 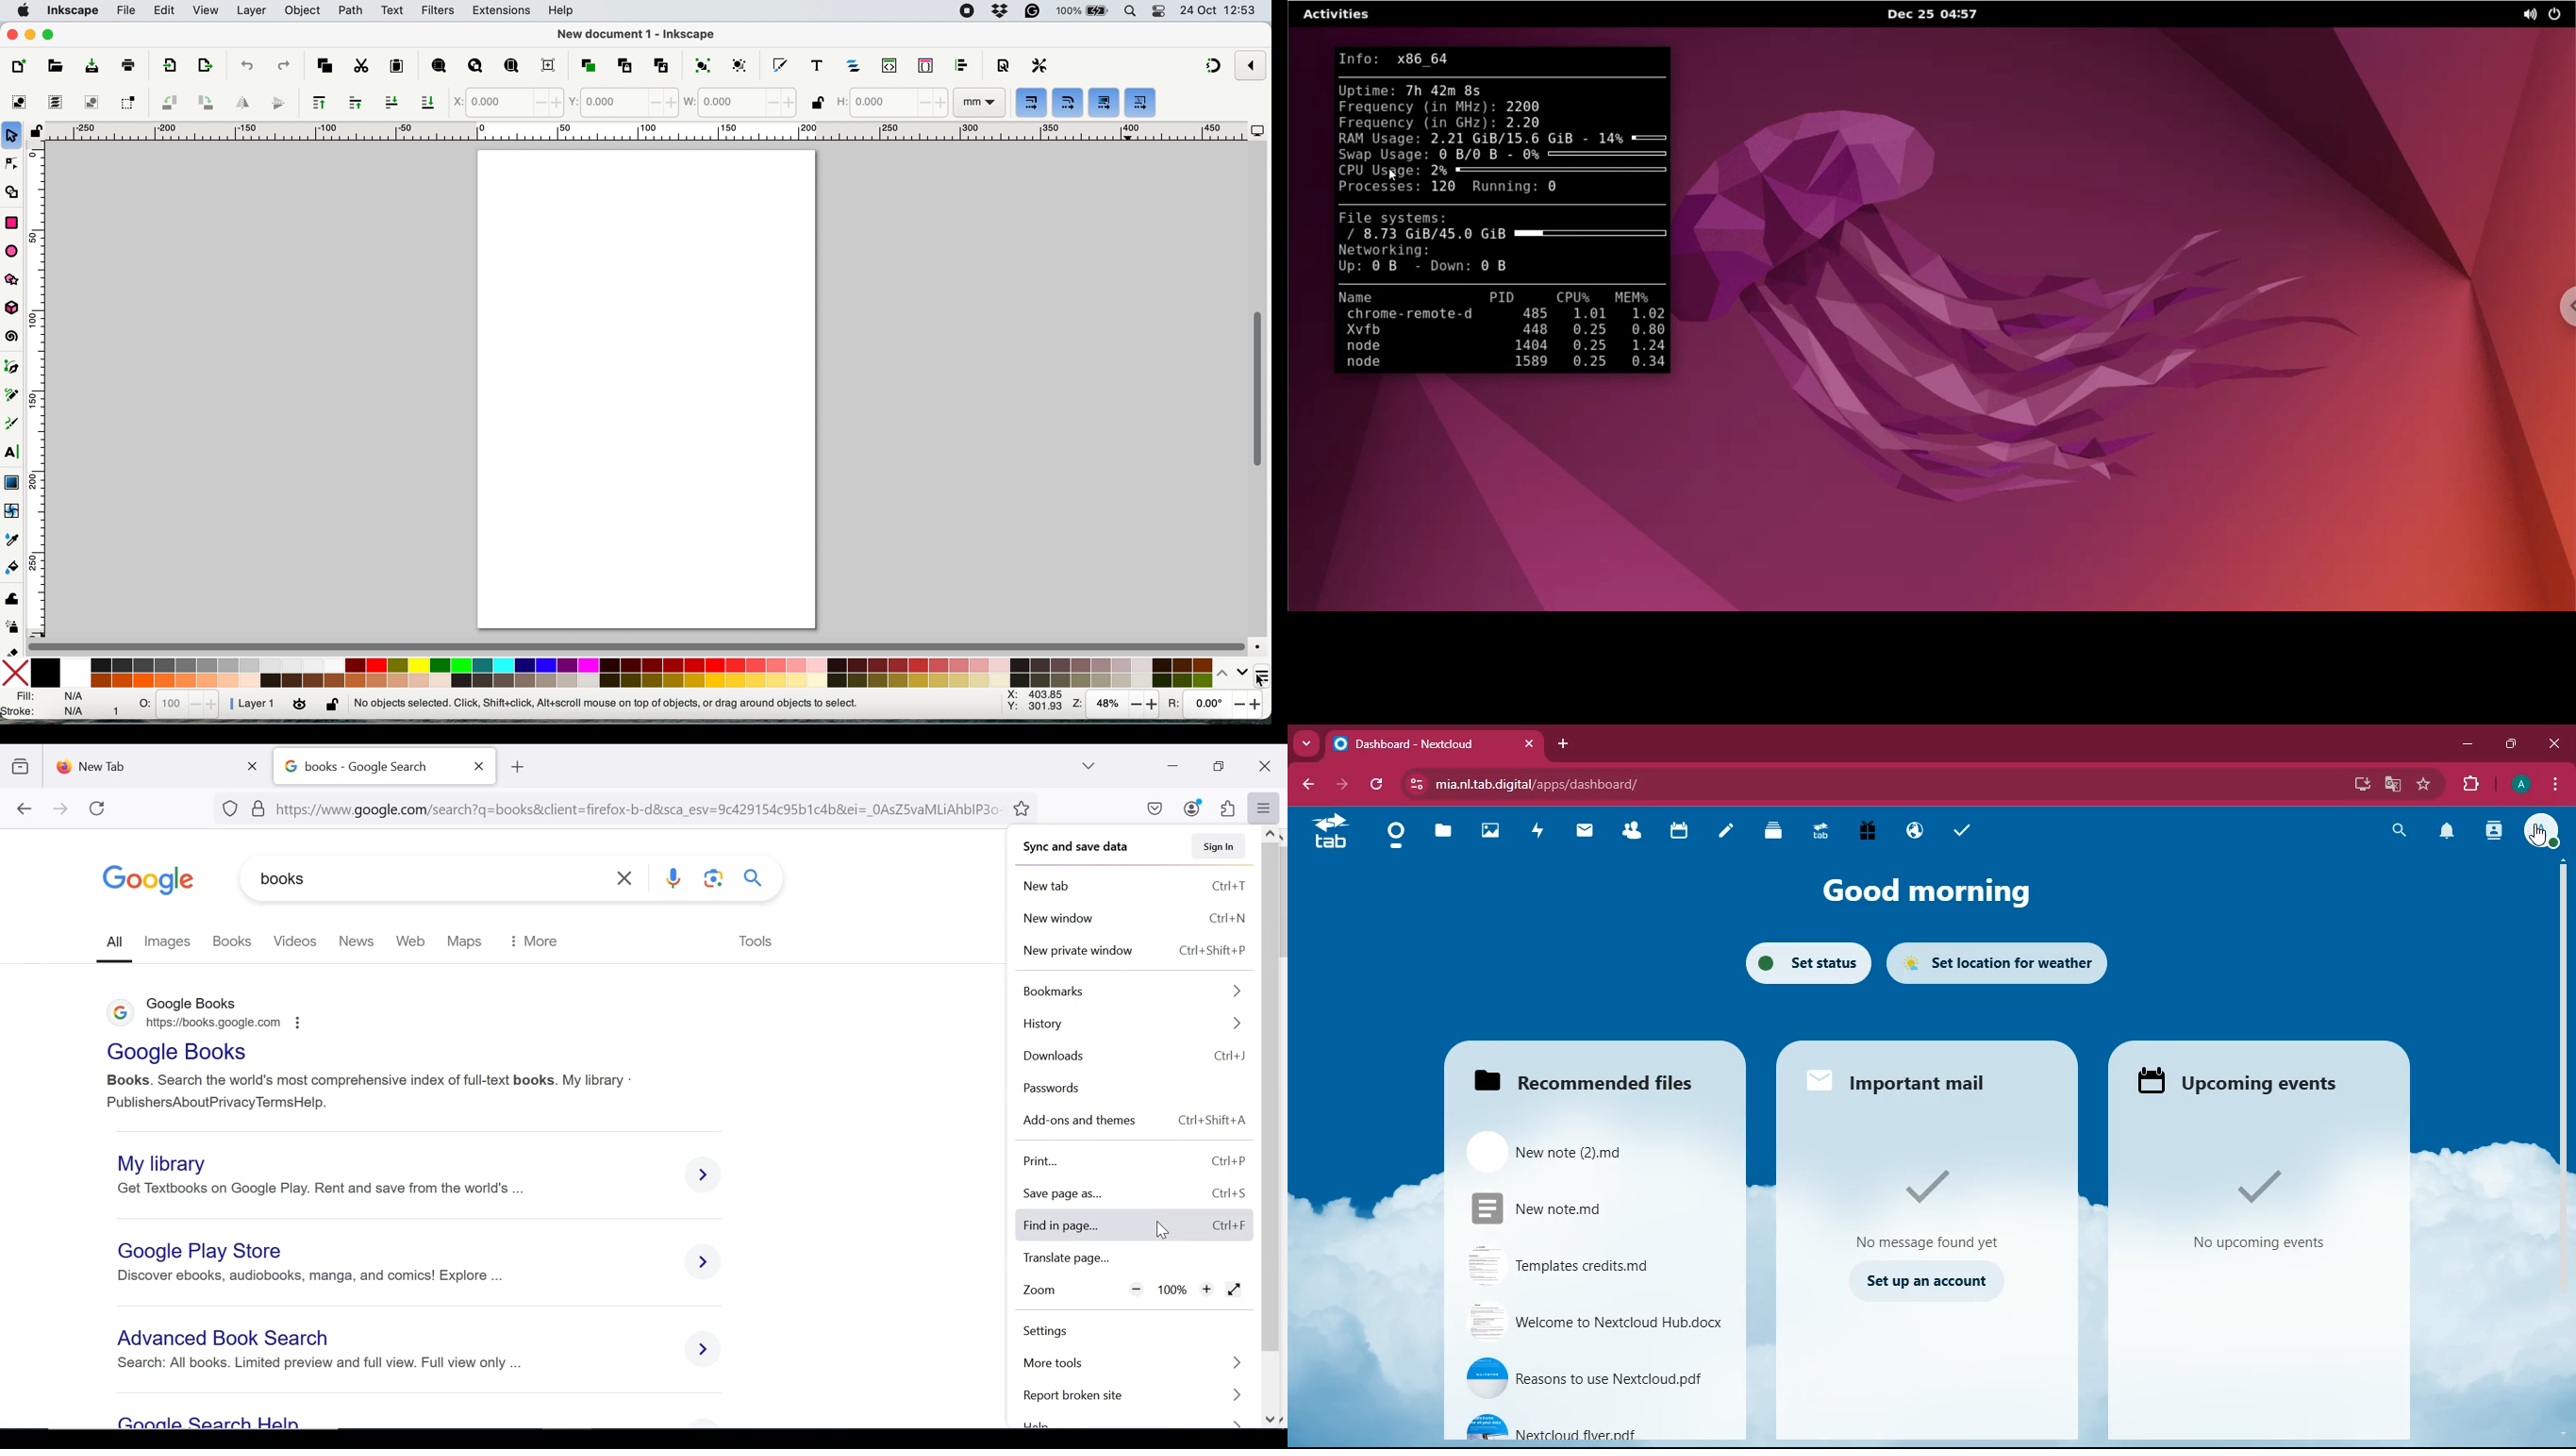 I want to click on activity, so click(x=1539, y=830).